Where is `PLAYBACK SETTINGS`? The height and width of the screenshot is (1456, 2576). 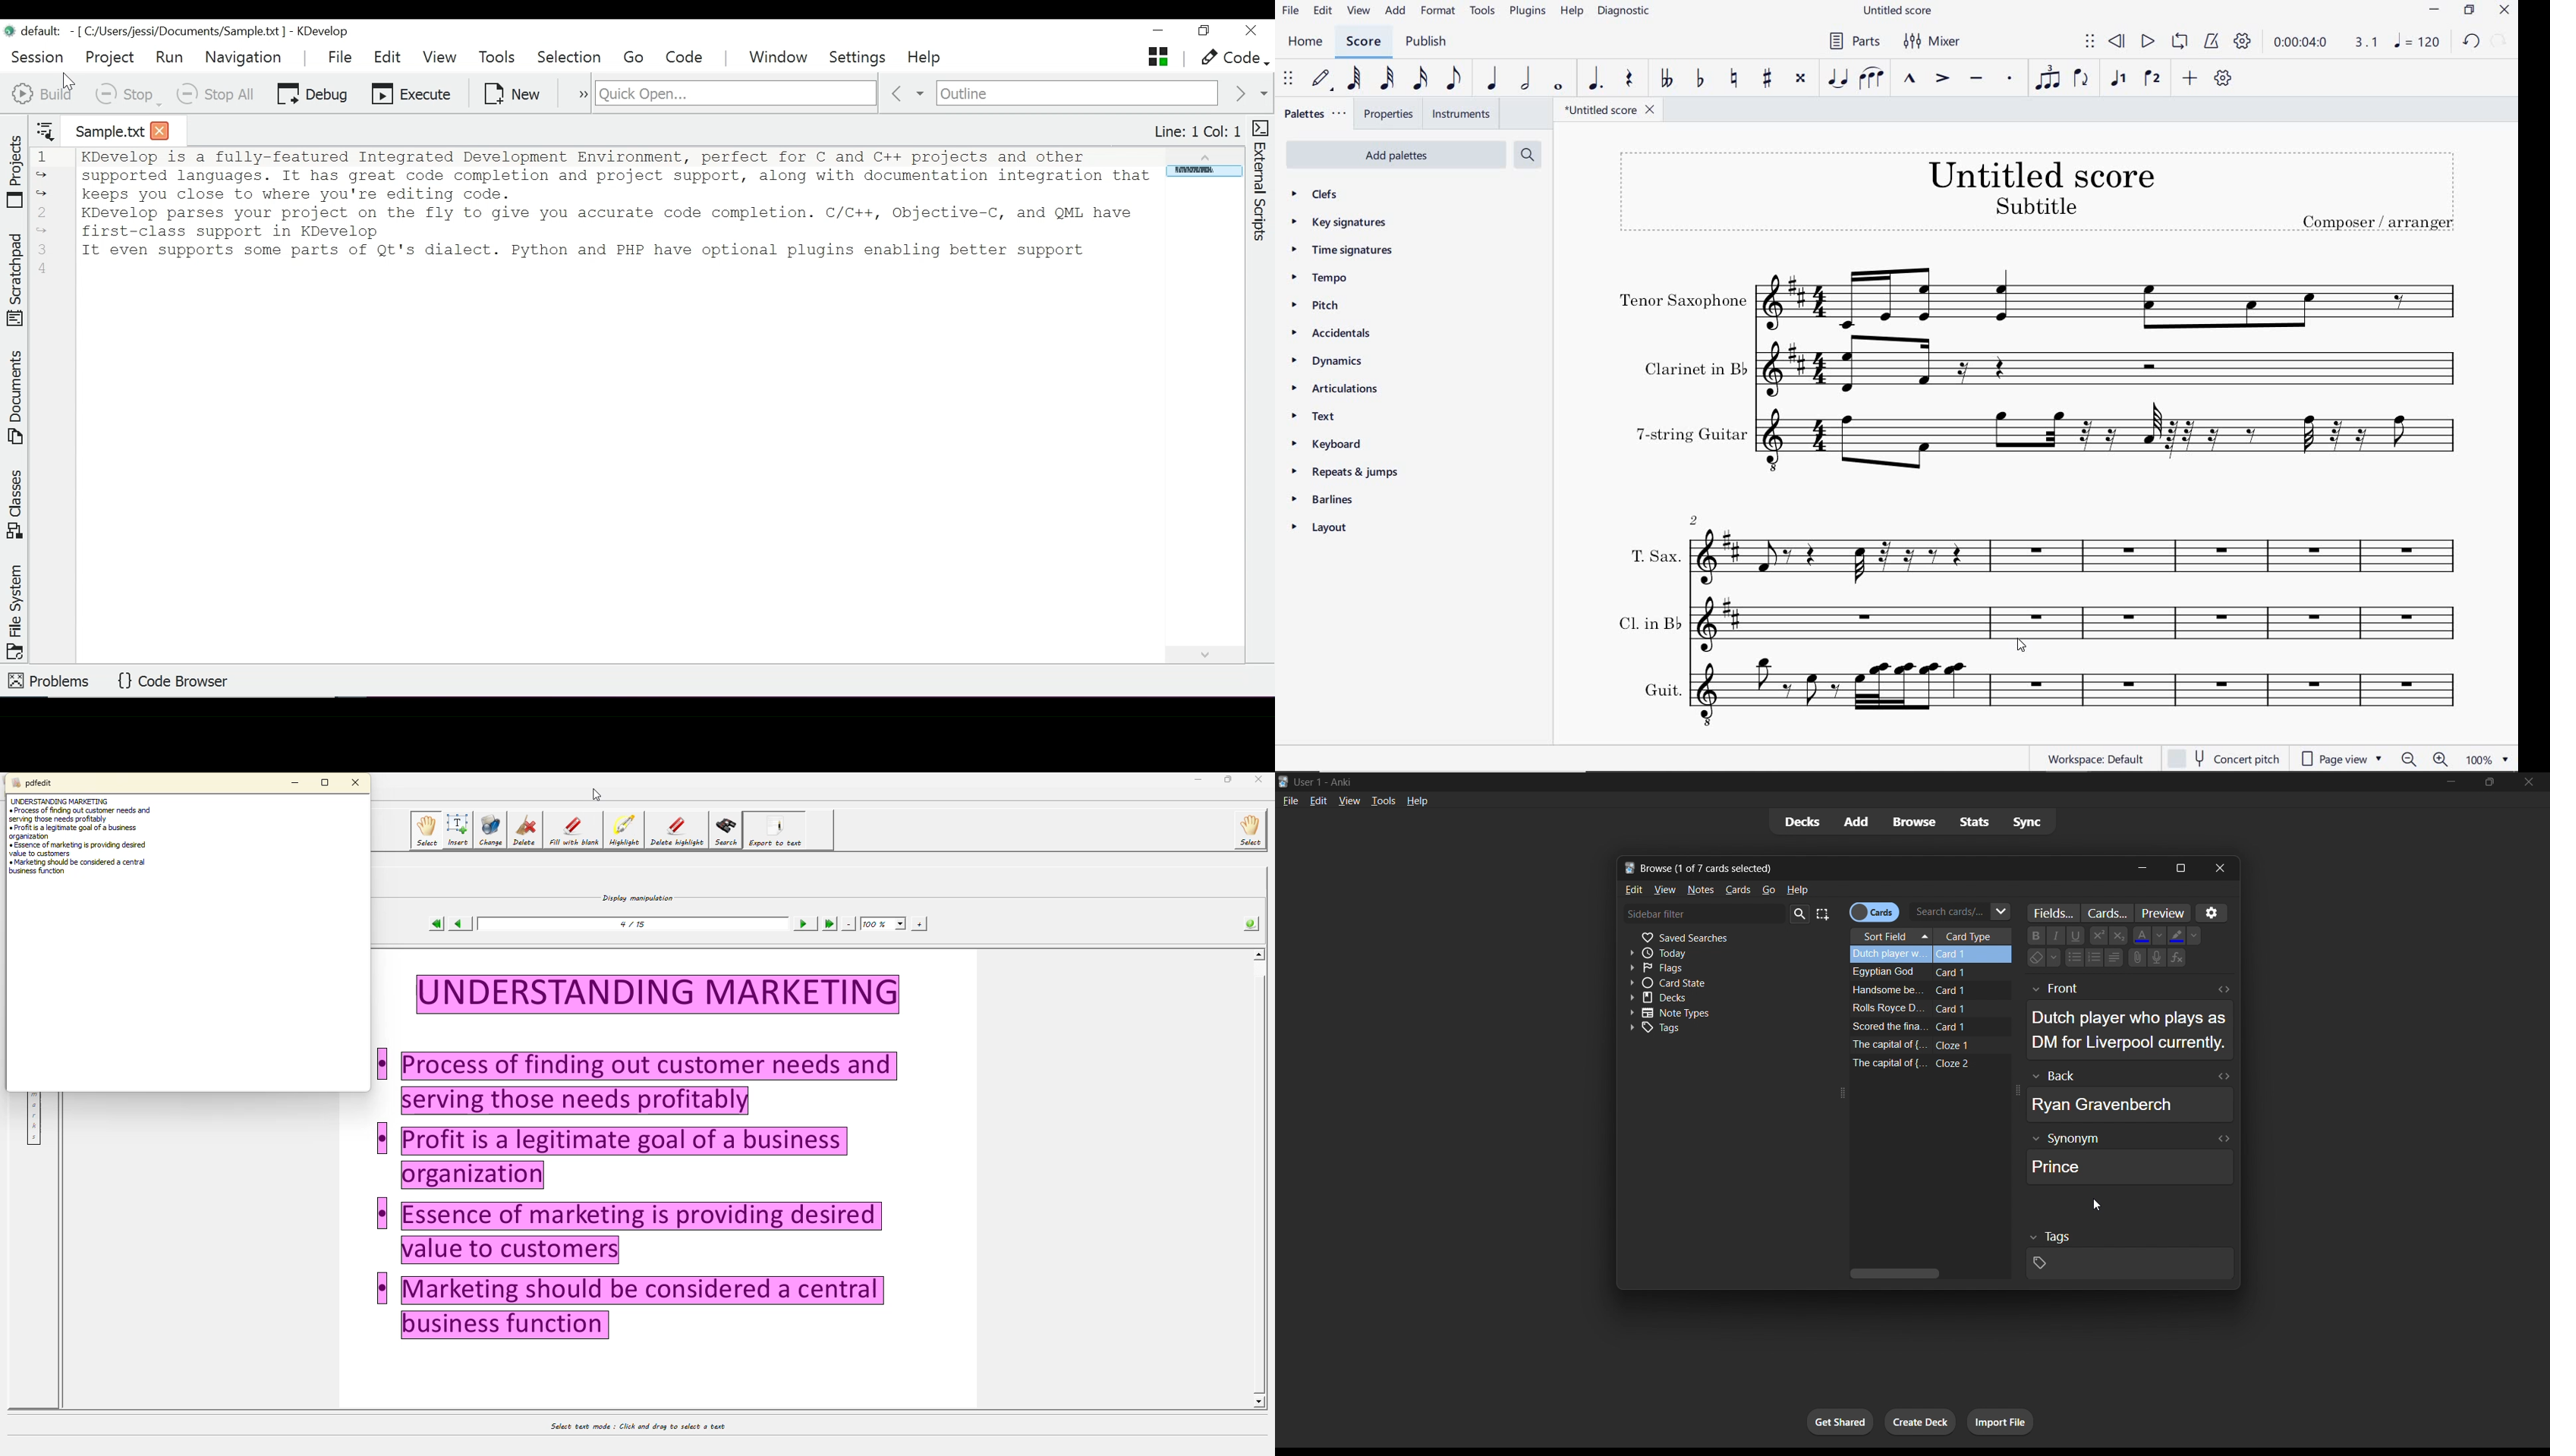
PLAYBACK SETTINGS is located at coordinates (2244, 43).